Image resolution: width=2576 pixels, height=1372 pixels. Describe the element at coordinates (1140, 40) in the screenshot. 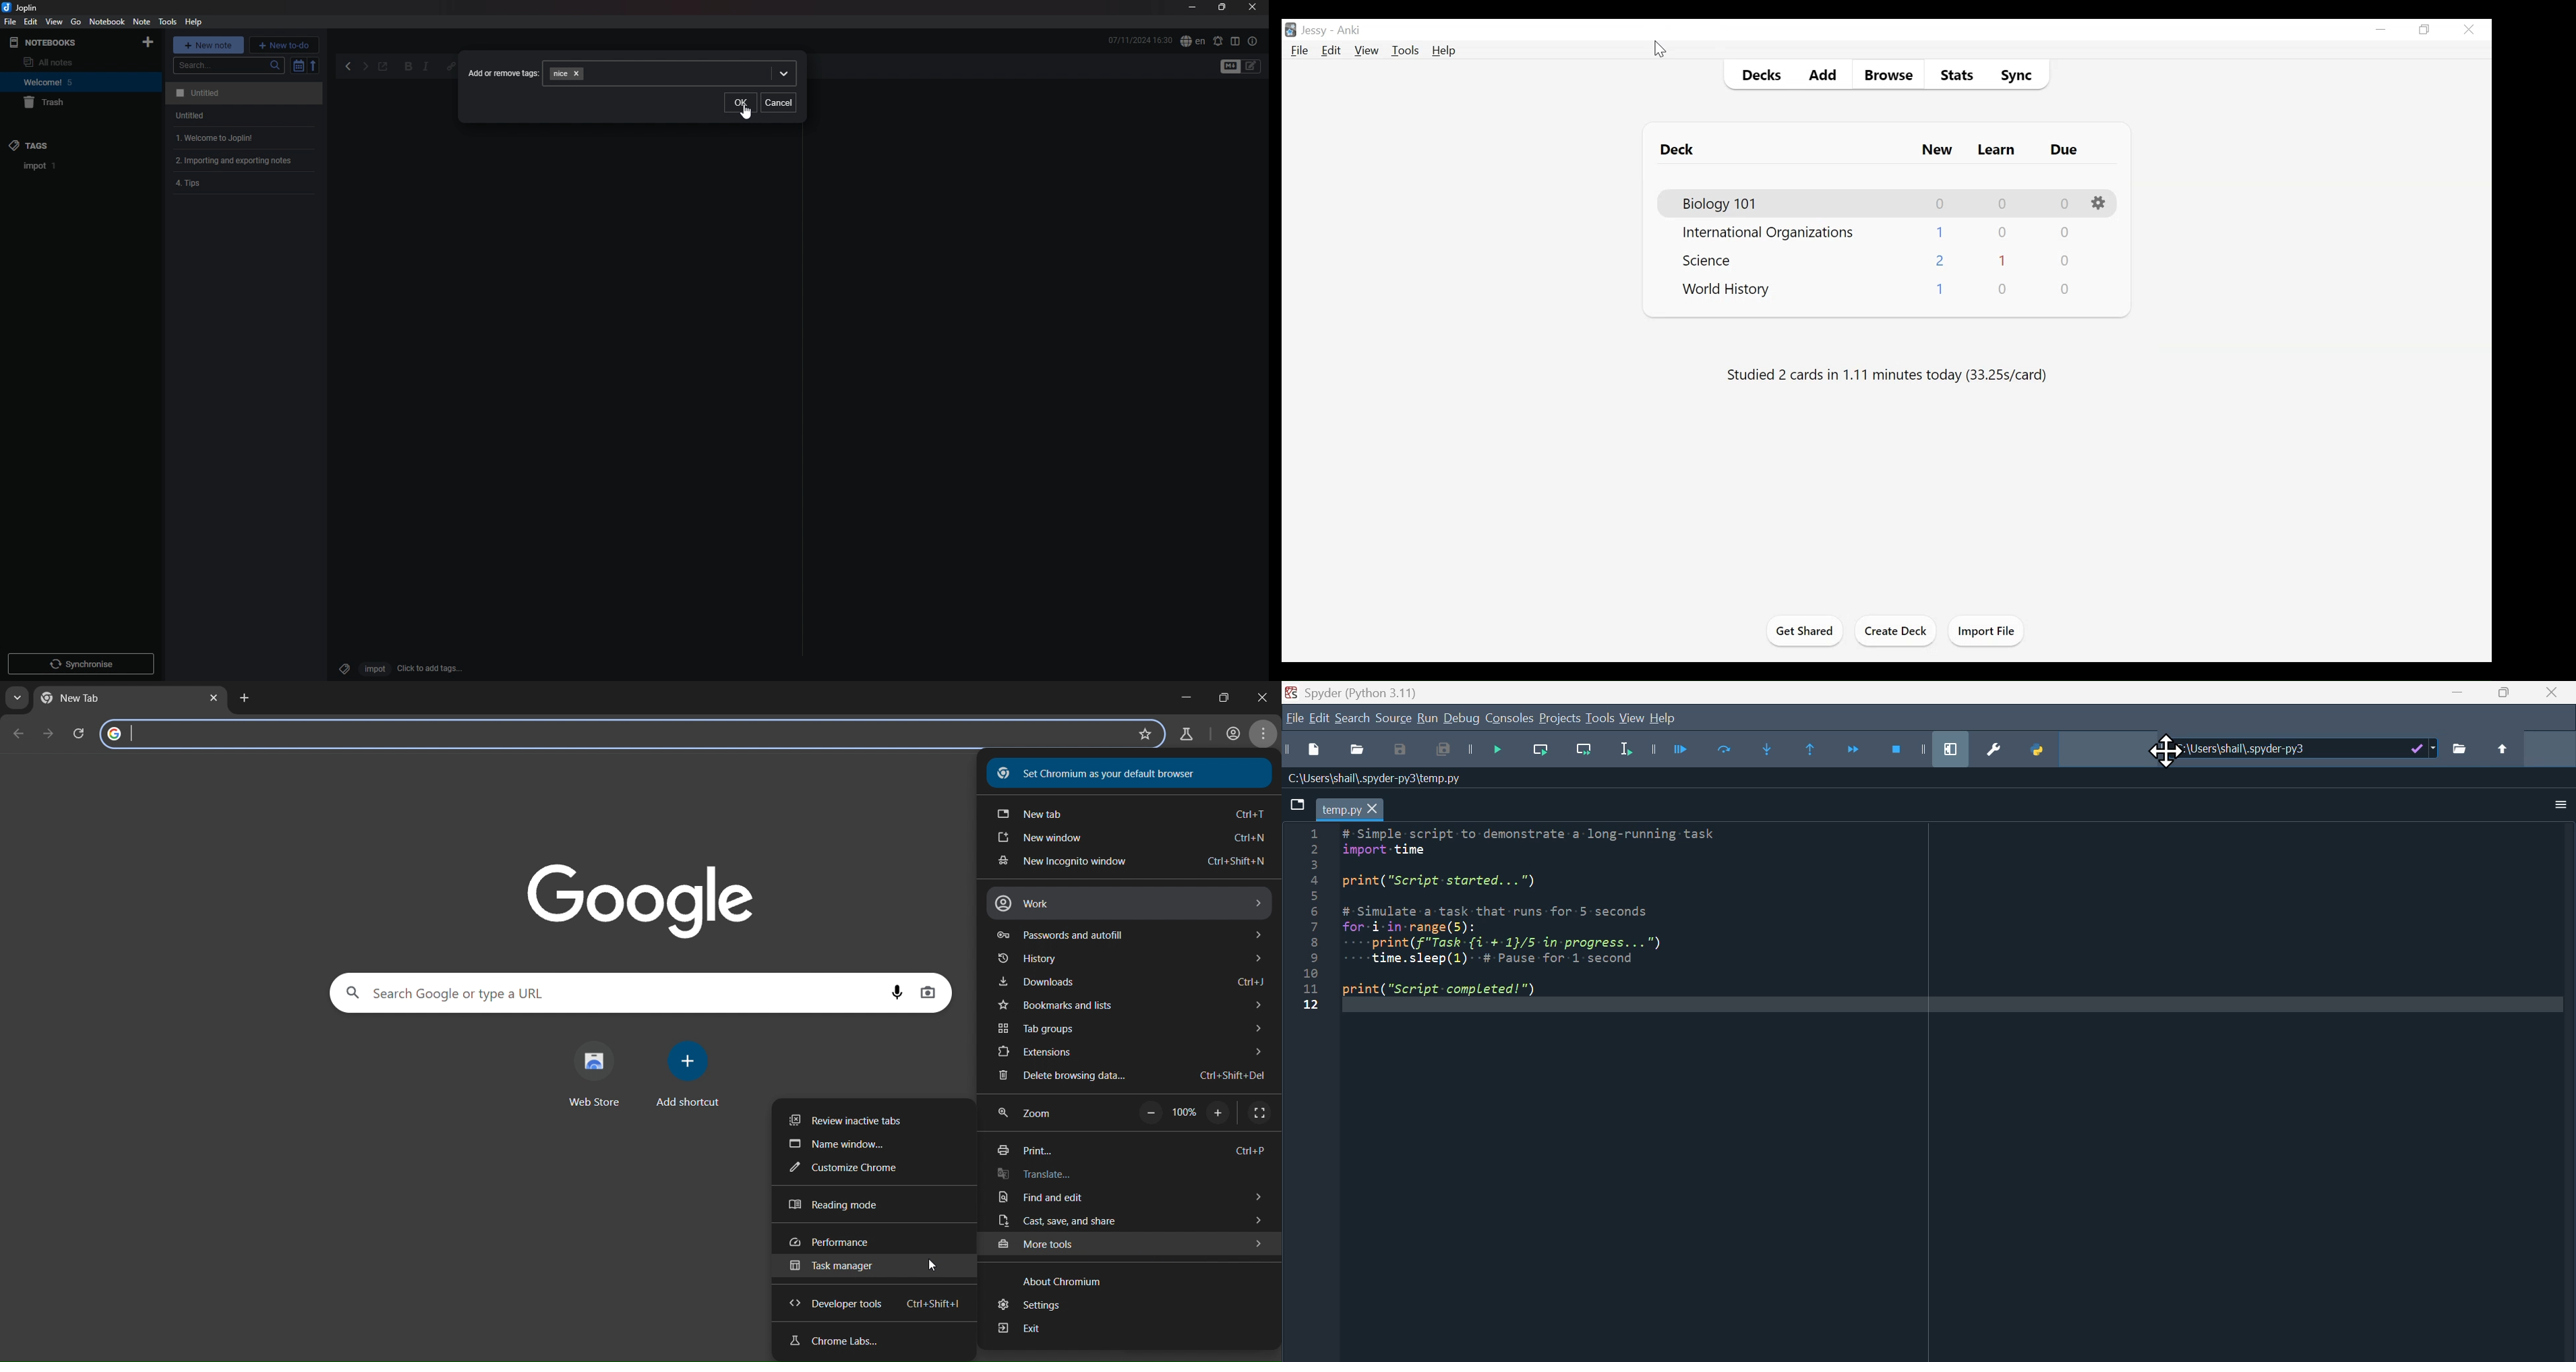

I see `time and date` at that location.